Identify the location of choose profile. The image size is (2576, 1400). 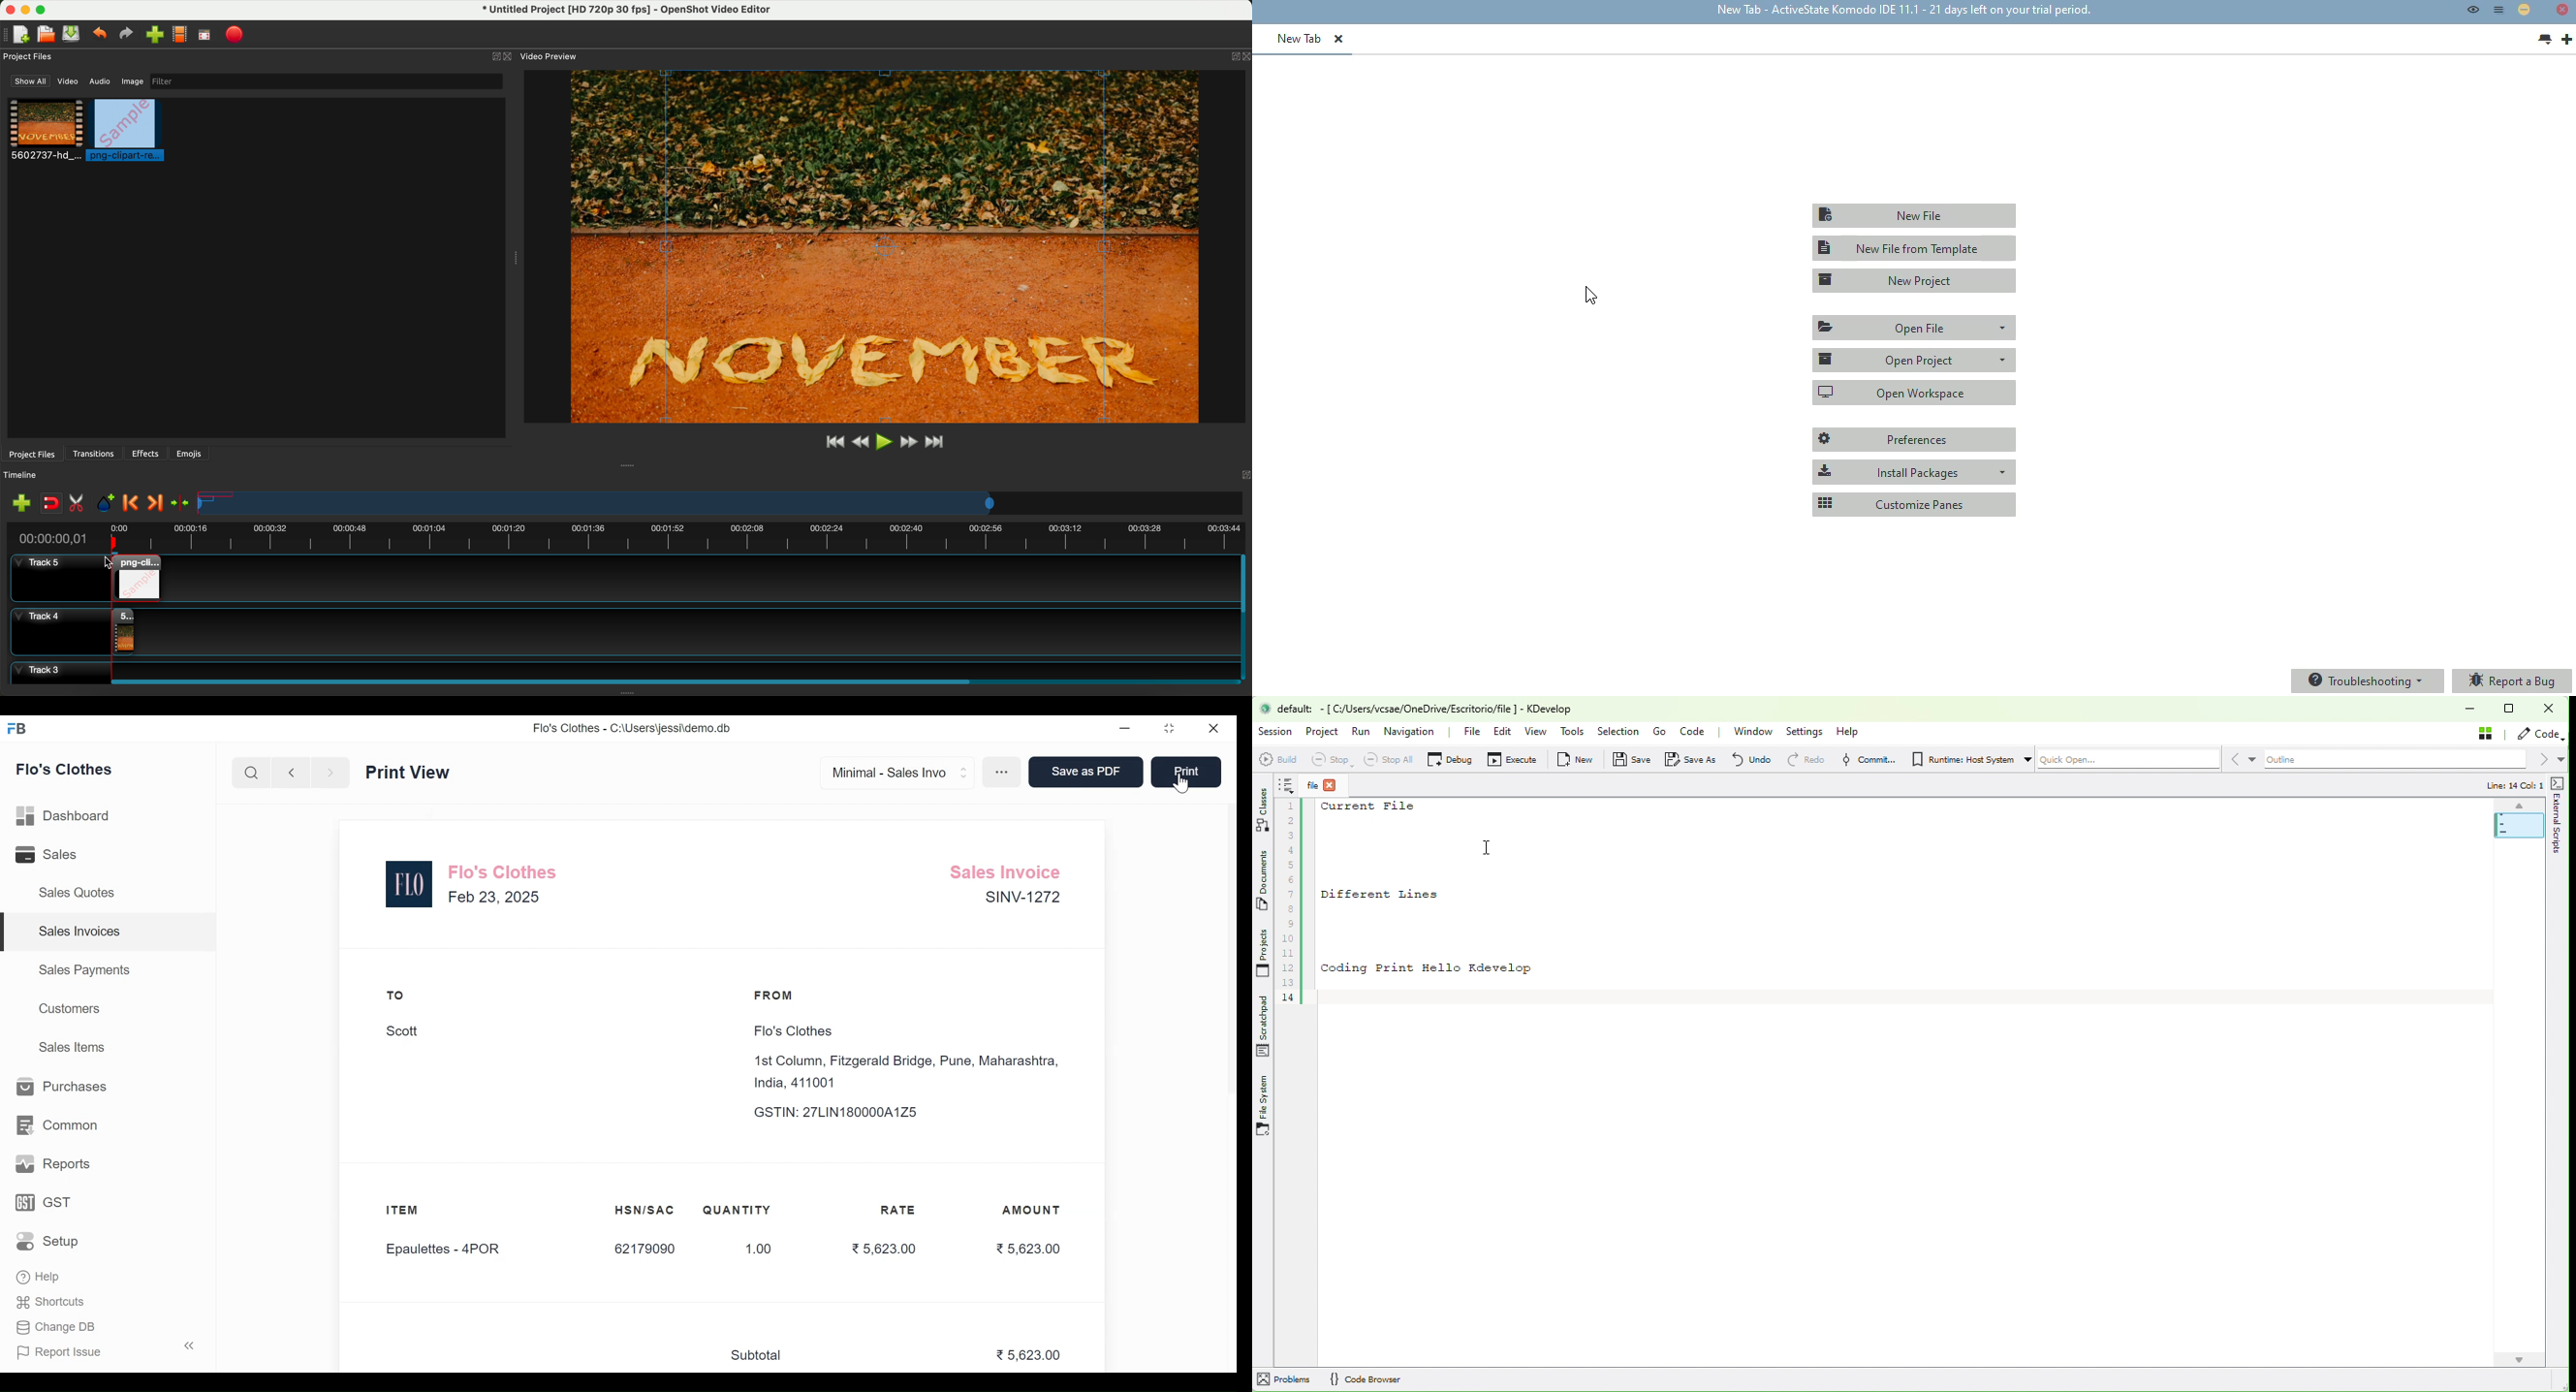
(182, 36).